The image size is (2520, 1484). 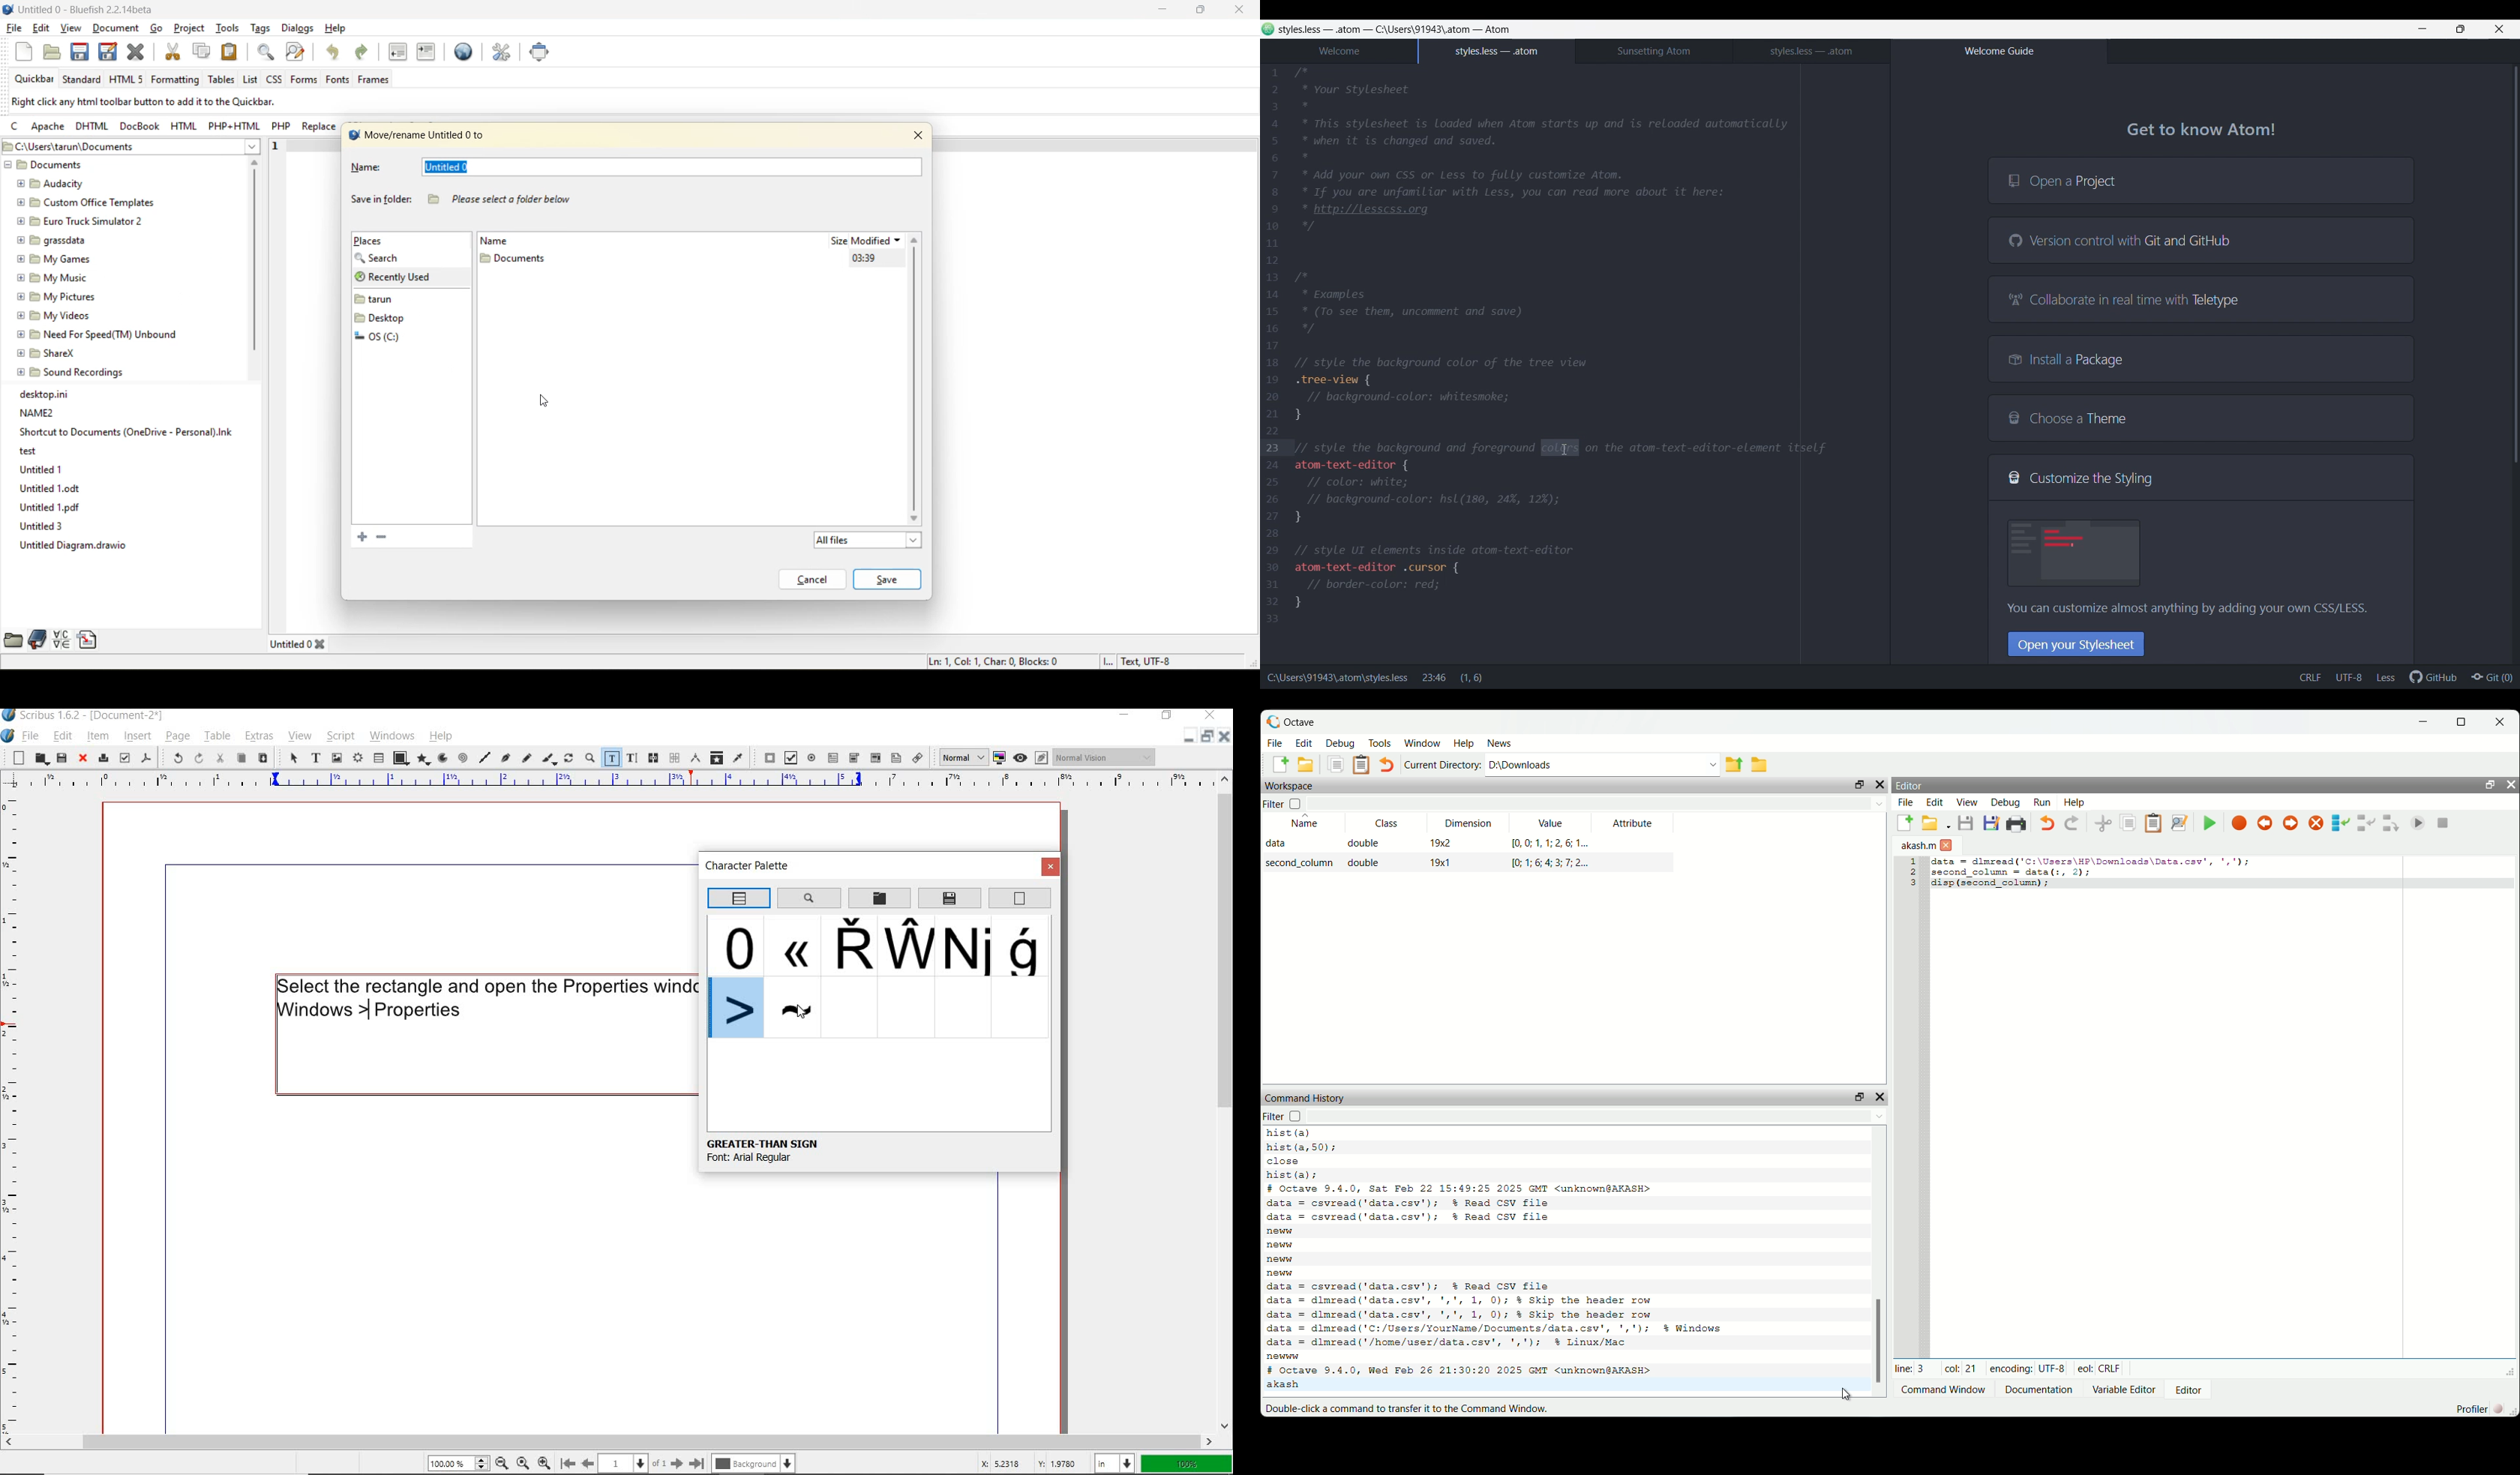 What do you see at coordinates (1299, 863) in the screenshot?
I see `second_column` at bounding box center [1299, 863].